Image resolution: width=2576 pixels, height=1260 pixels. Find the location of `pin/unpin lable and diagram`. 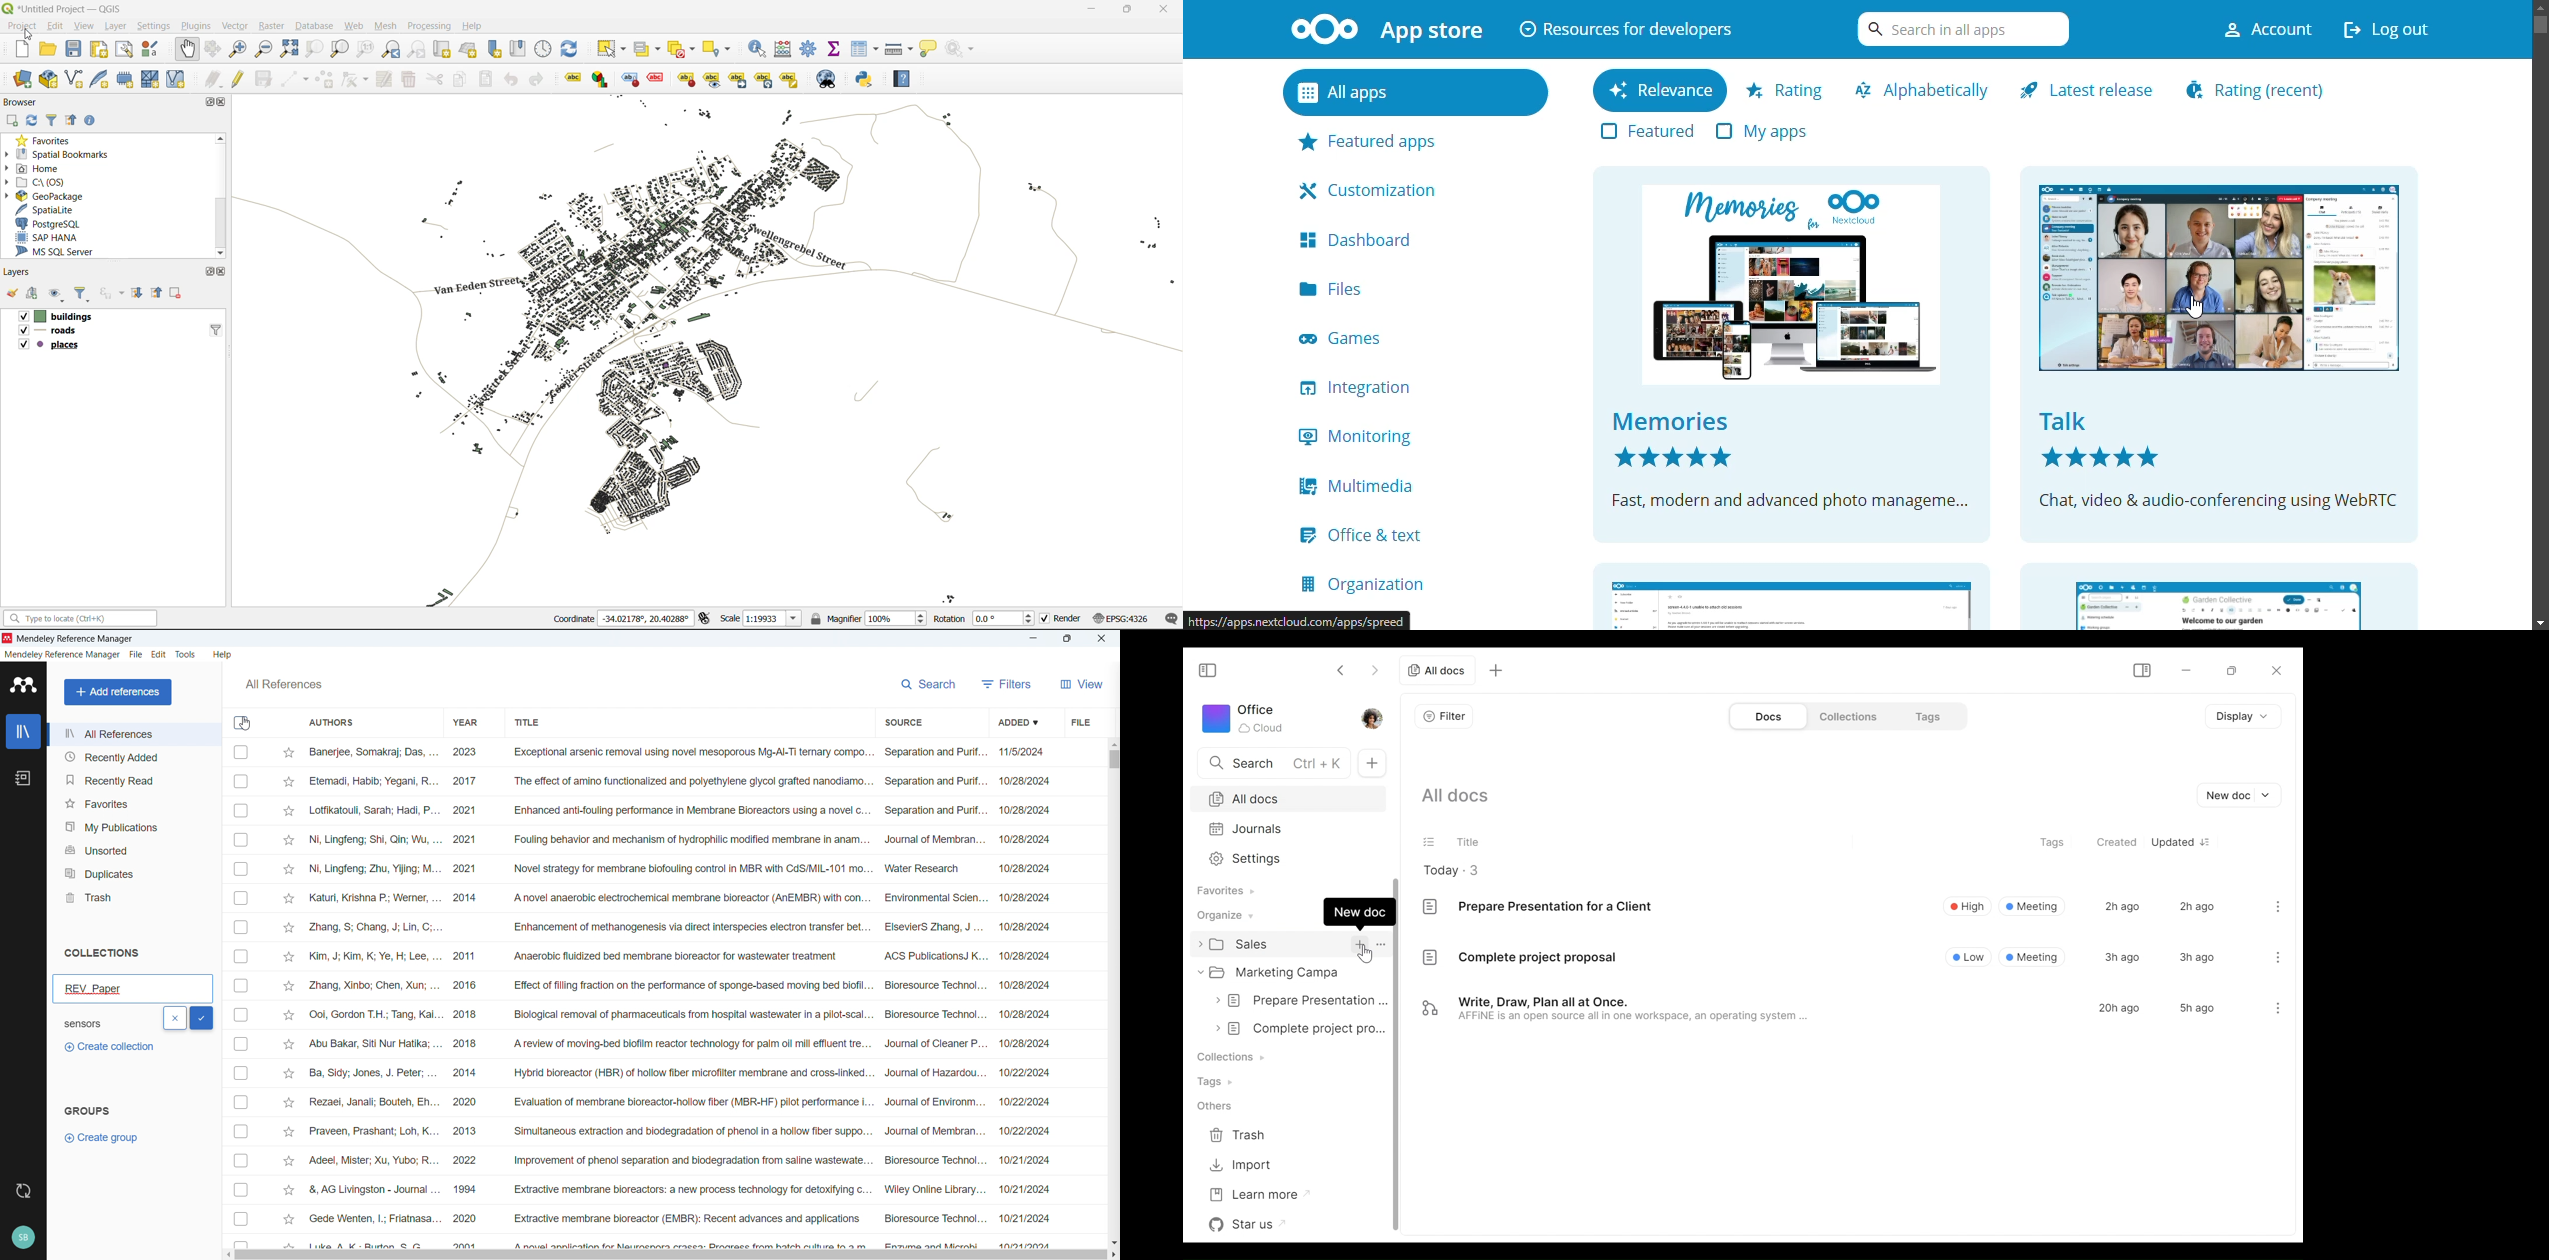

pin/unpin lable and diagram is located at coordinates (658, 79).